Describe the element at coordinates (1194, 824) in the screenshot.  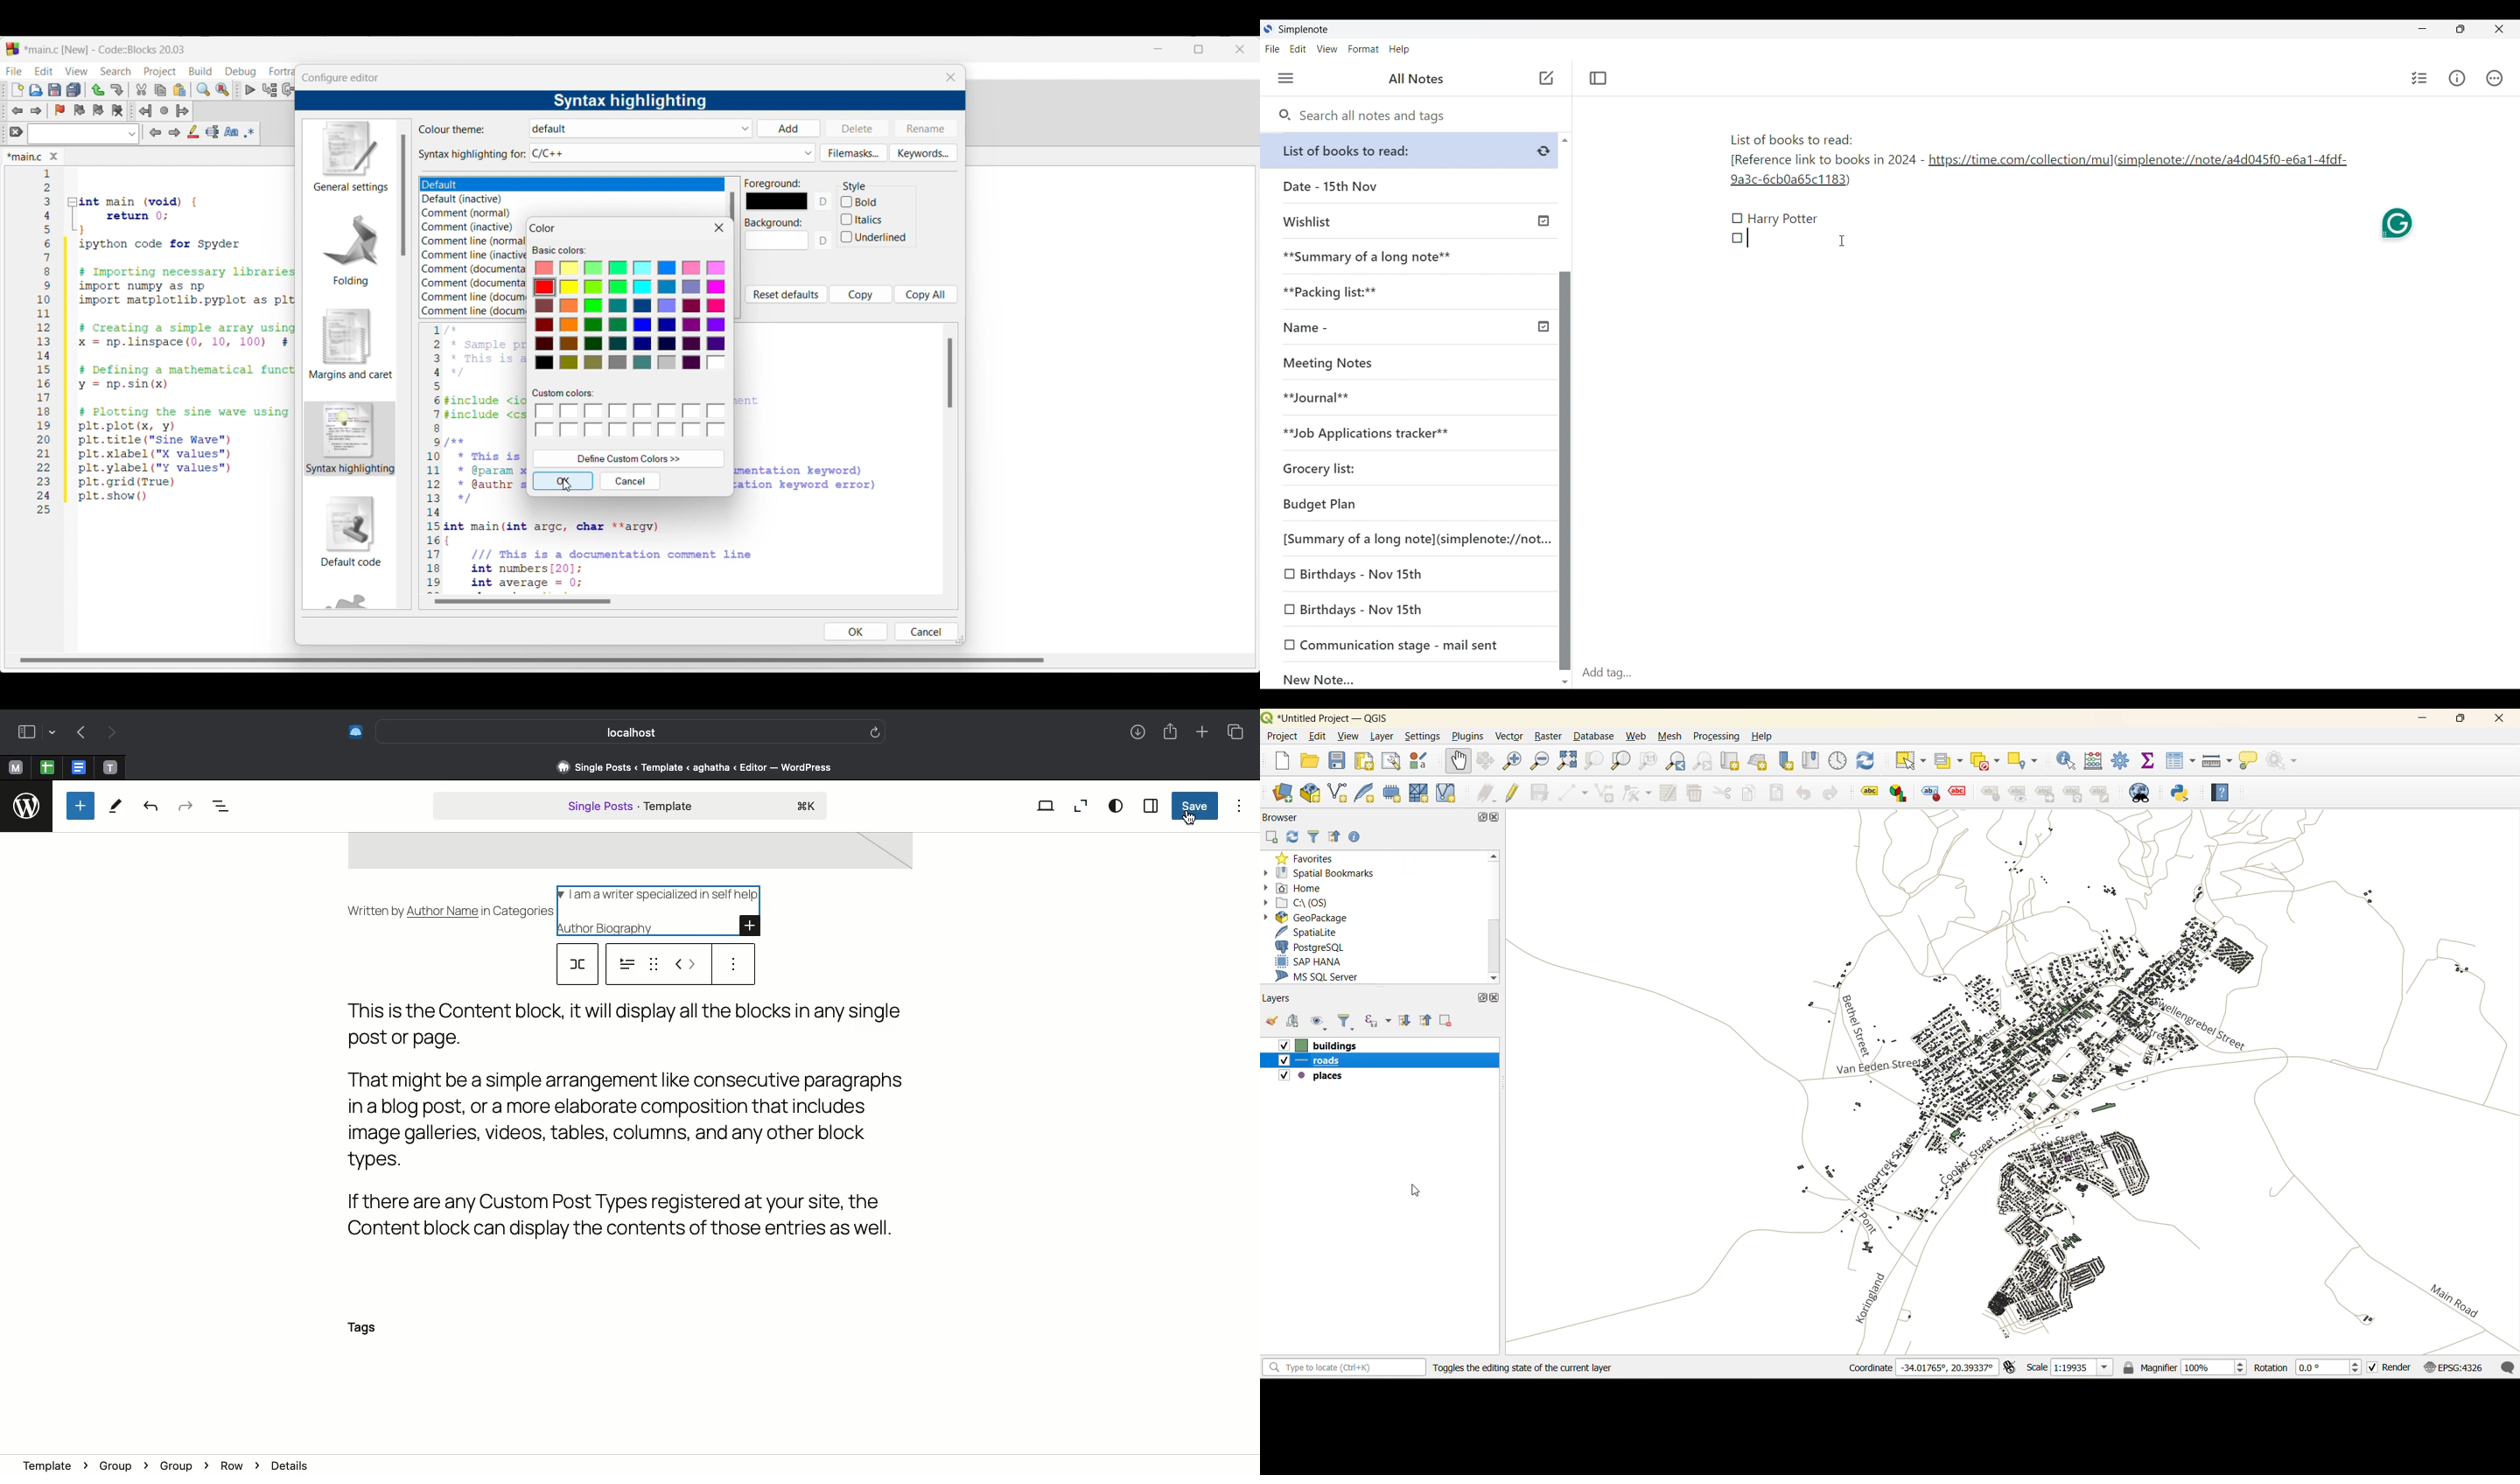
I see `cursor` at that location.